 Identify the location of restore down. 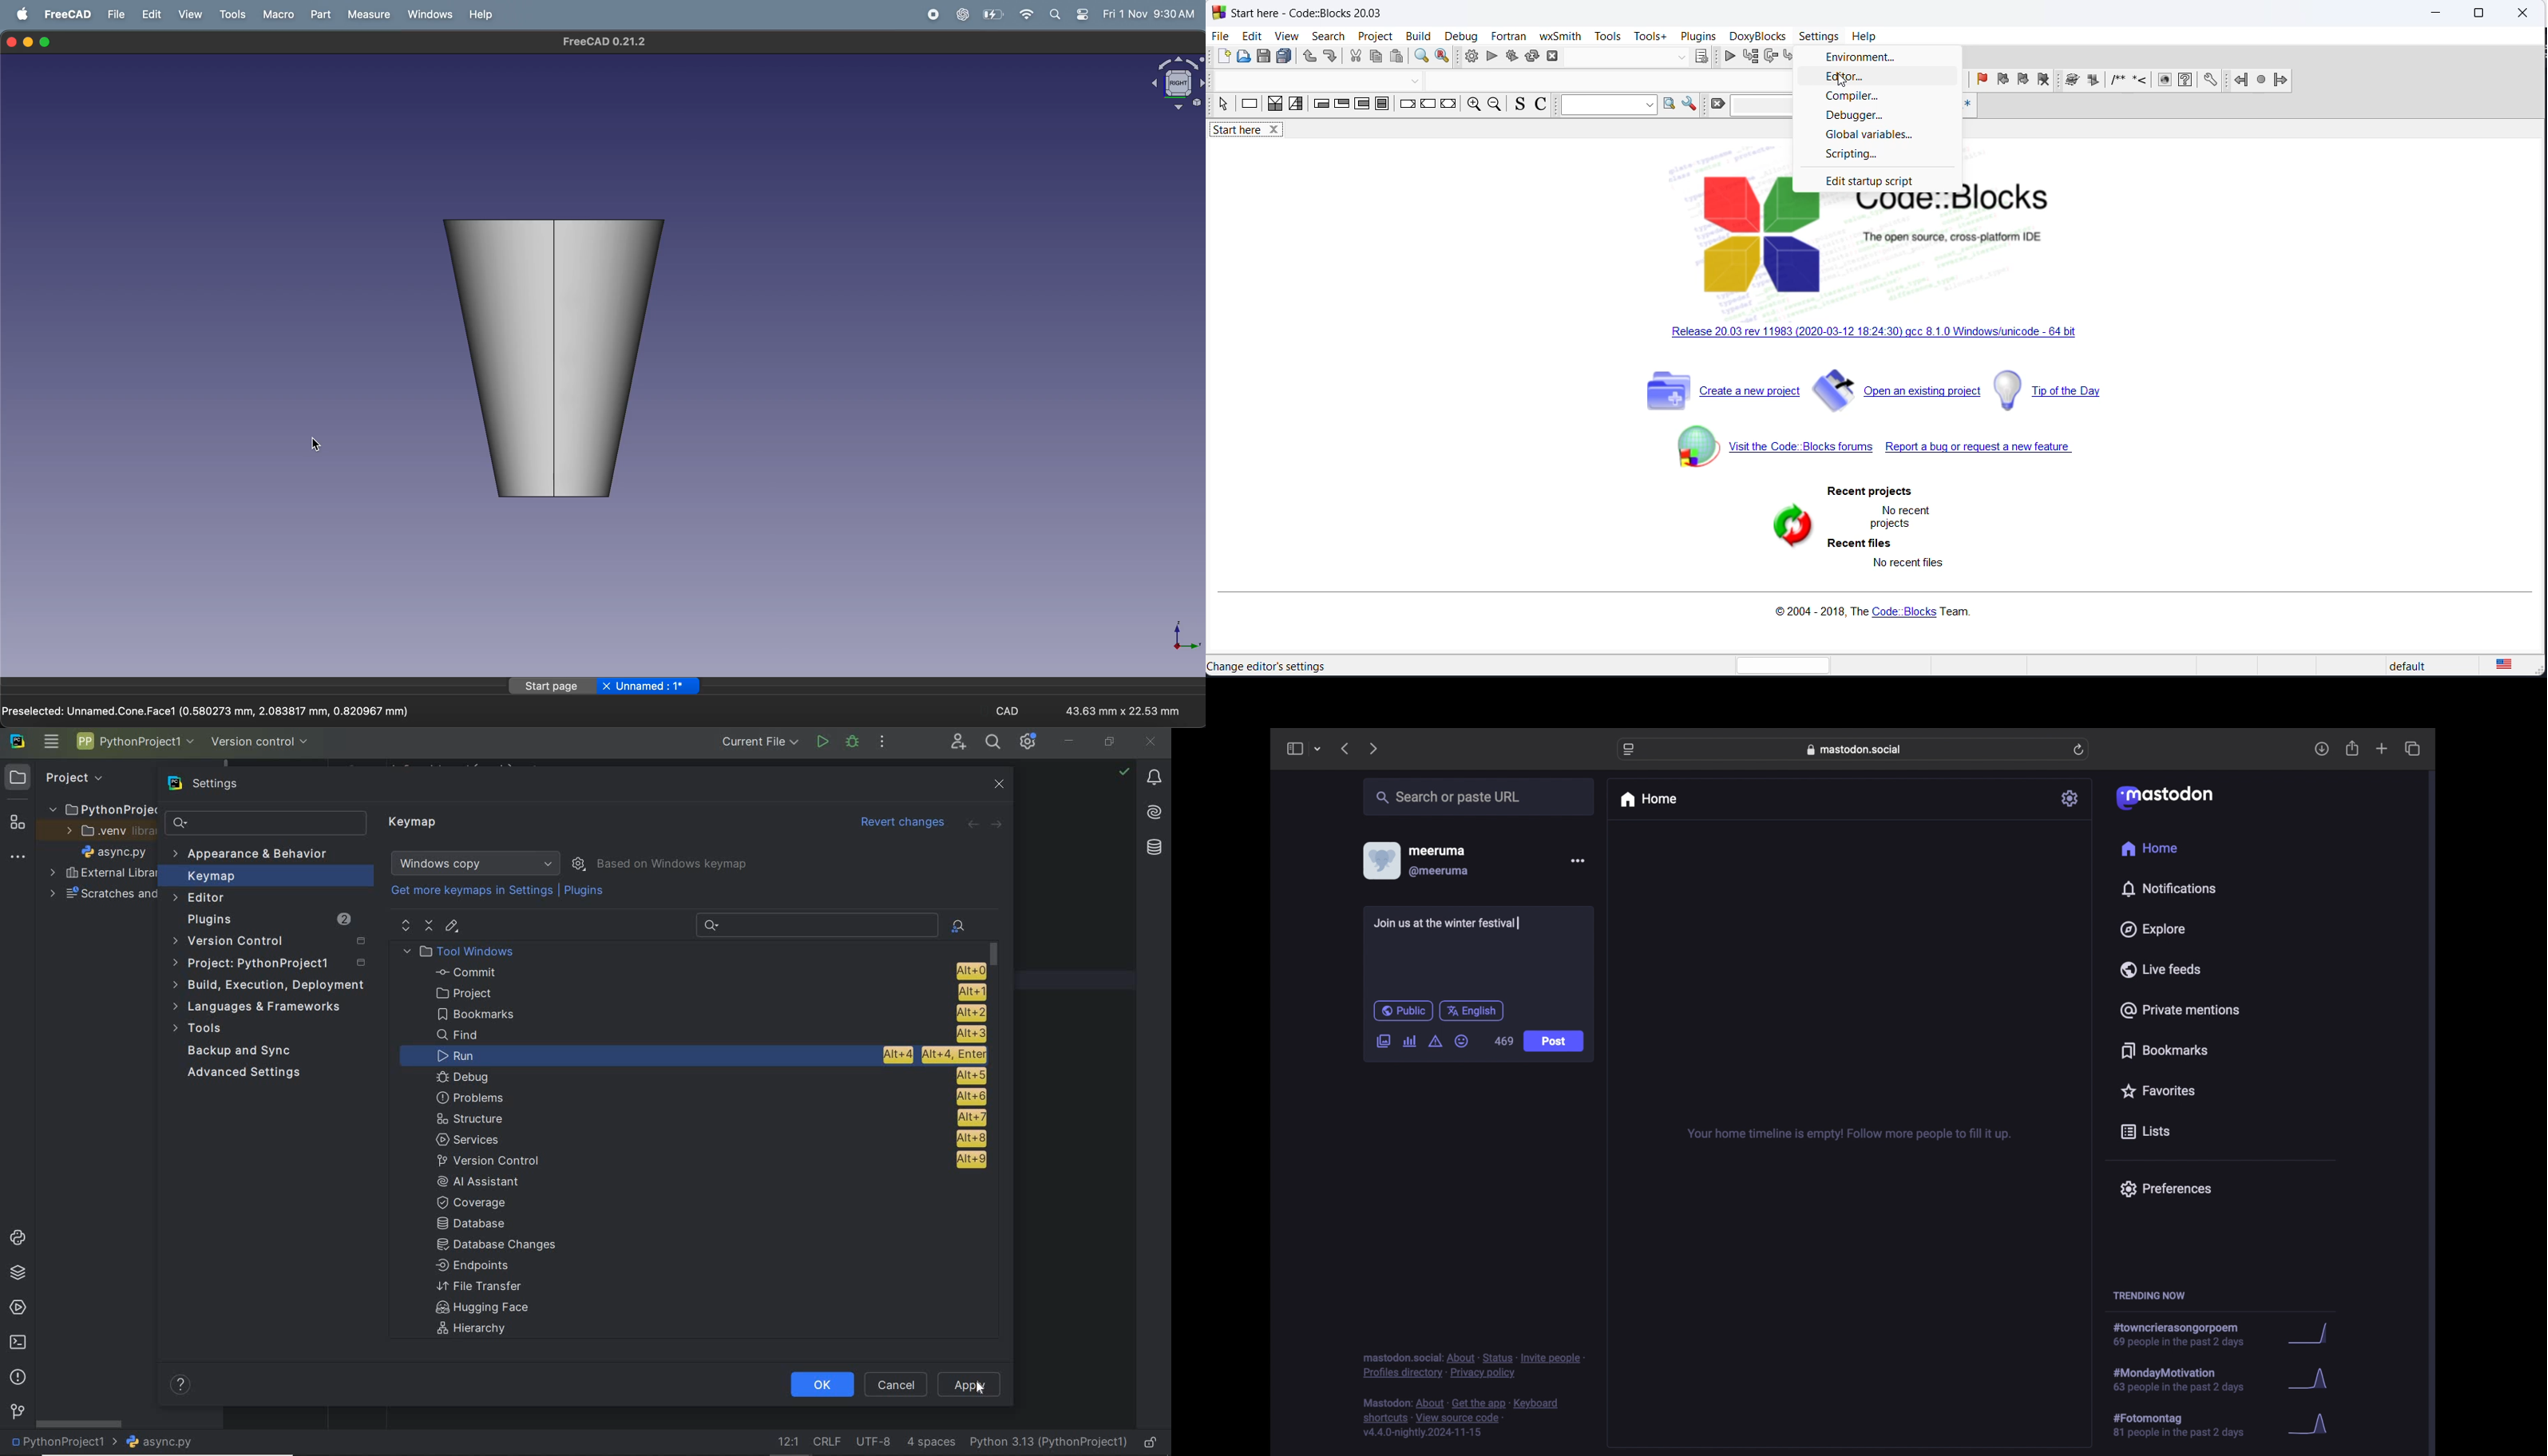
(1110, 743).